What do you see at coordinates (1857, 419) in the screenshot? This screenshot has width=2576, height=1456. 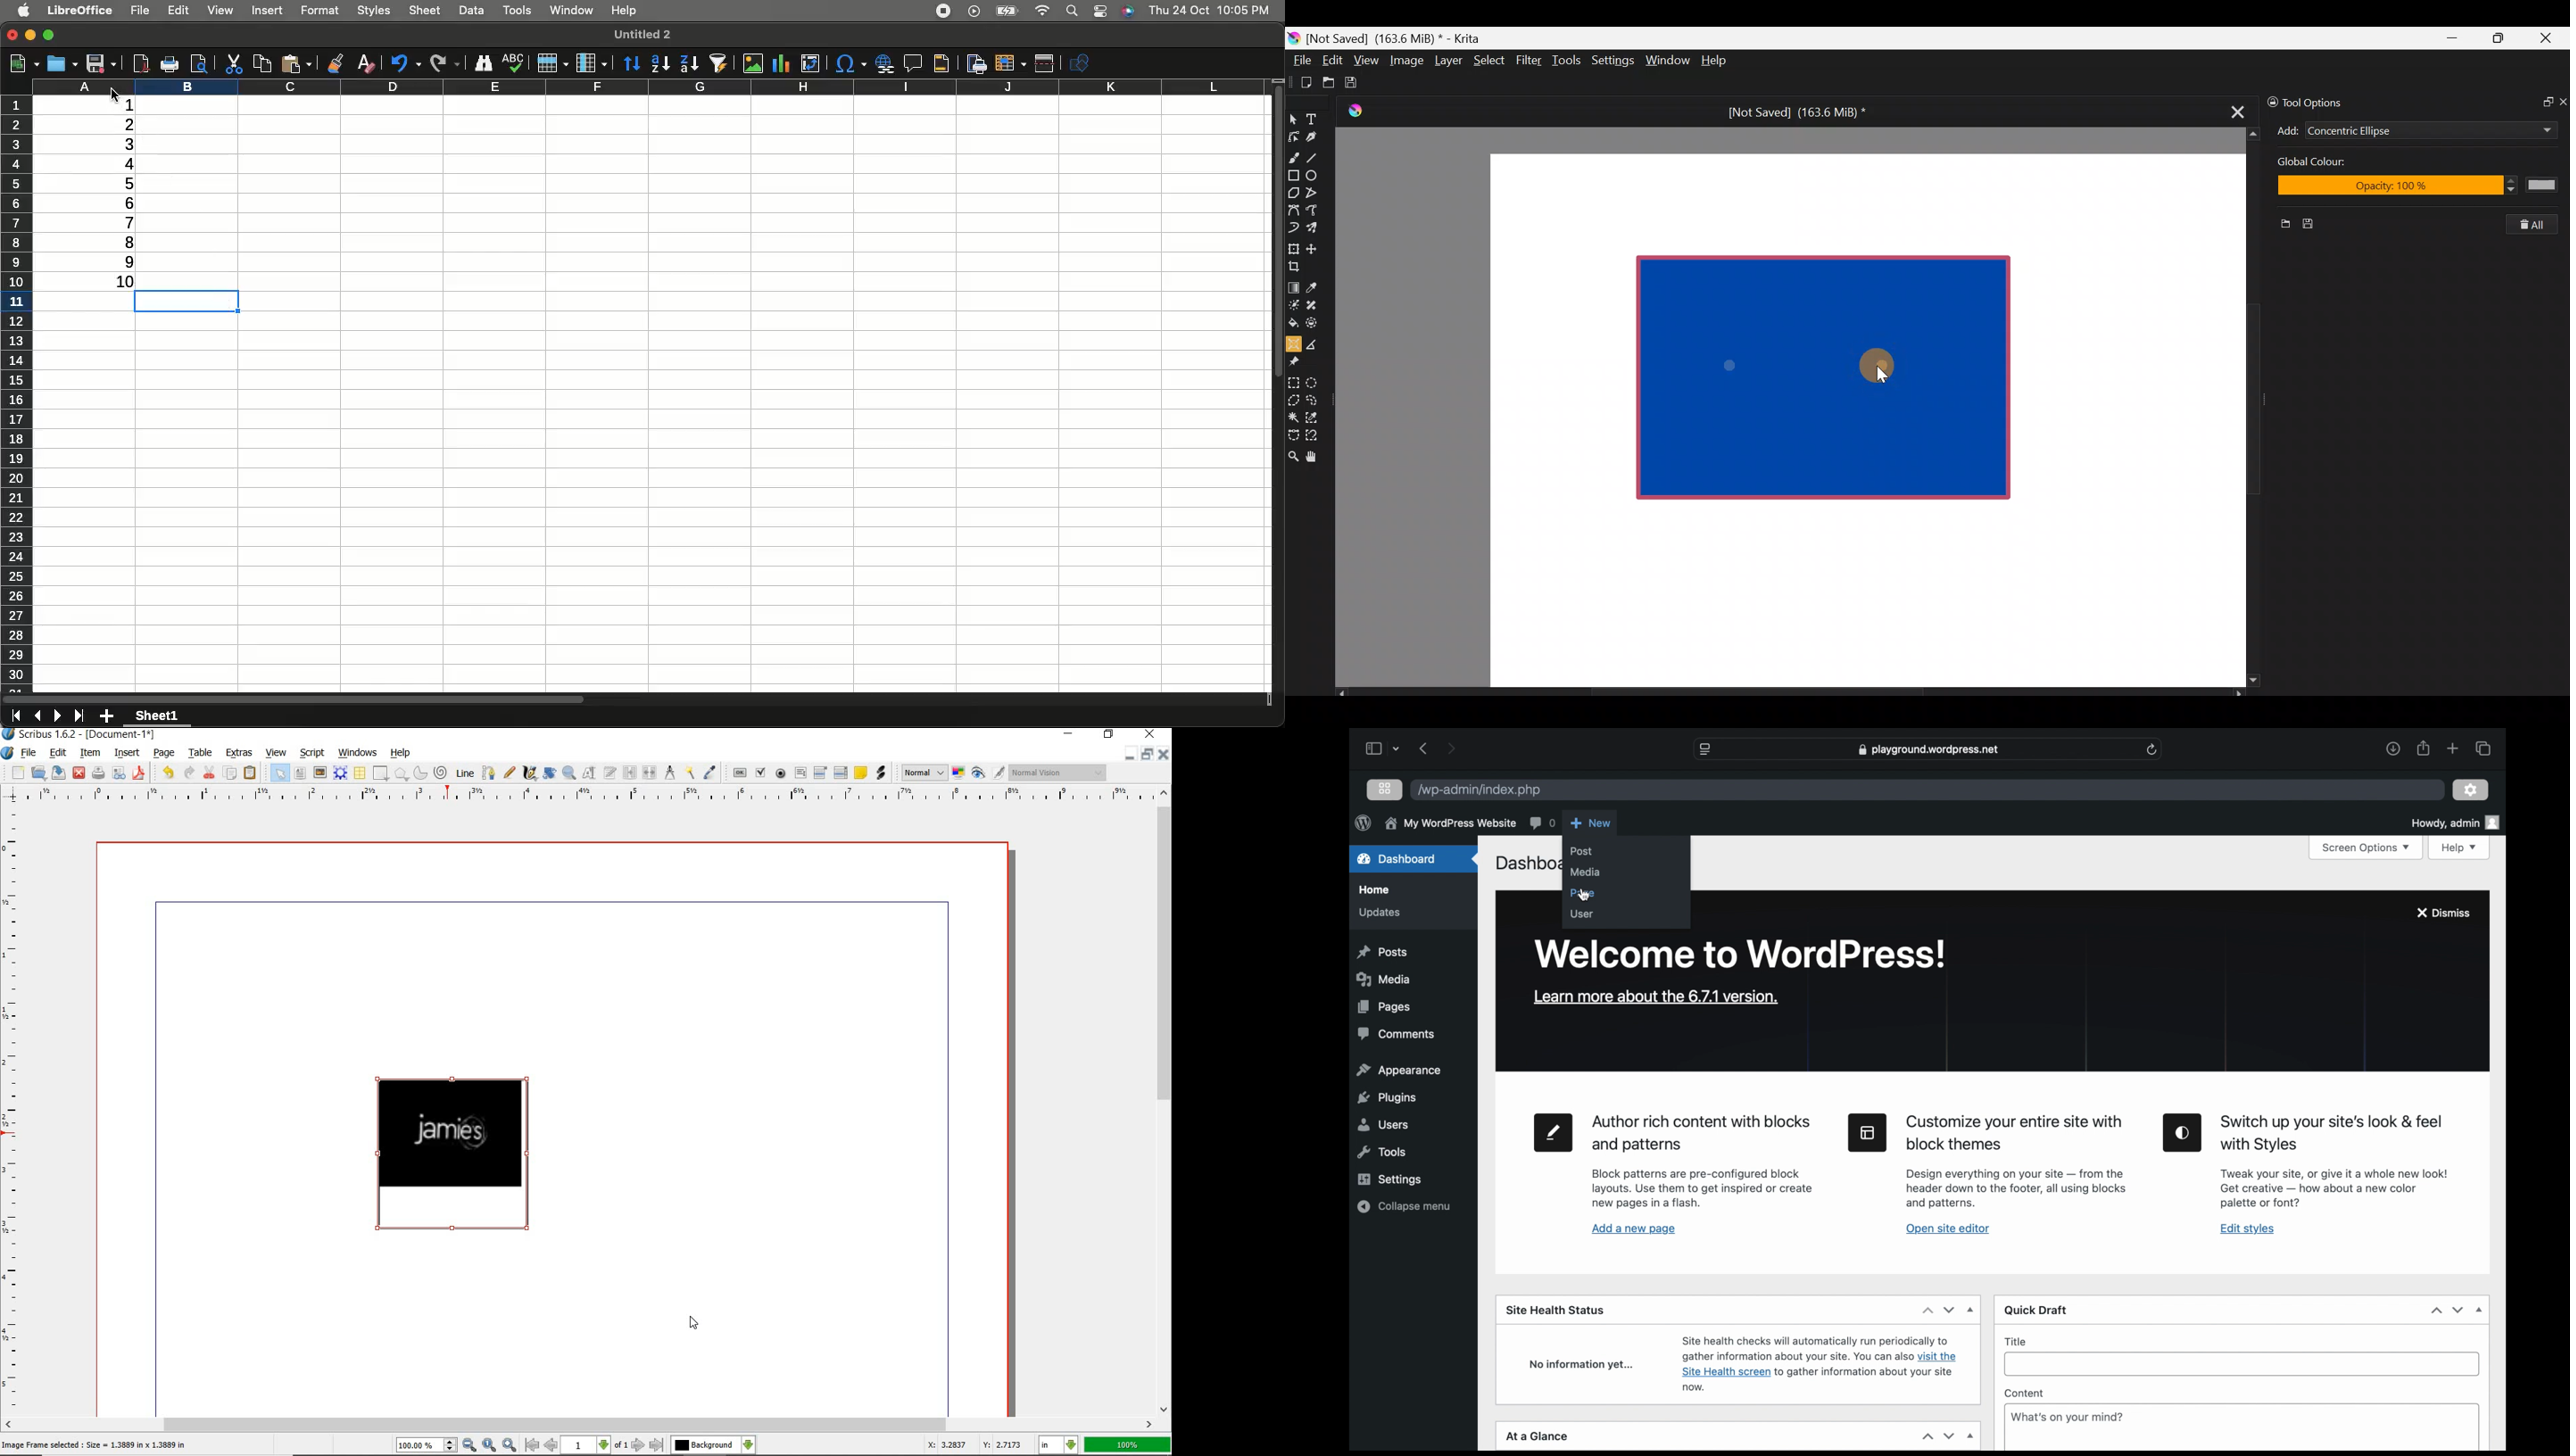 I see `Canvas` at bounding box center [1857, 419].